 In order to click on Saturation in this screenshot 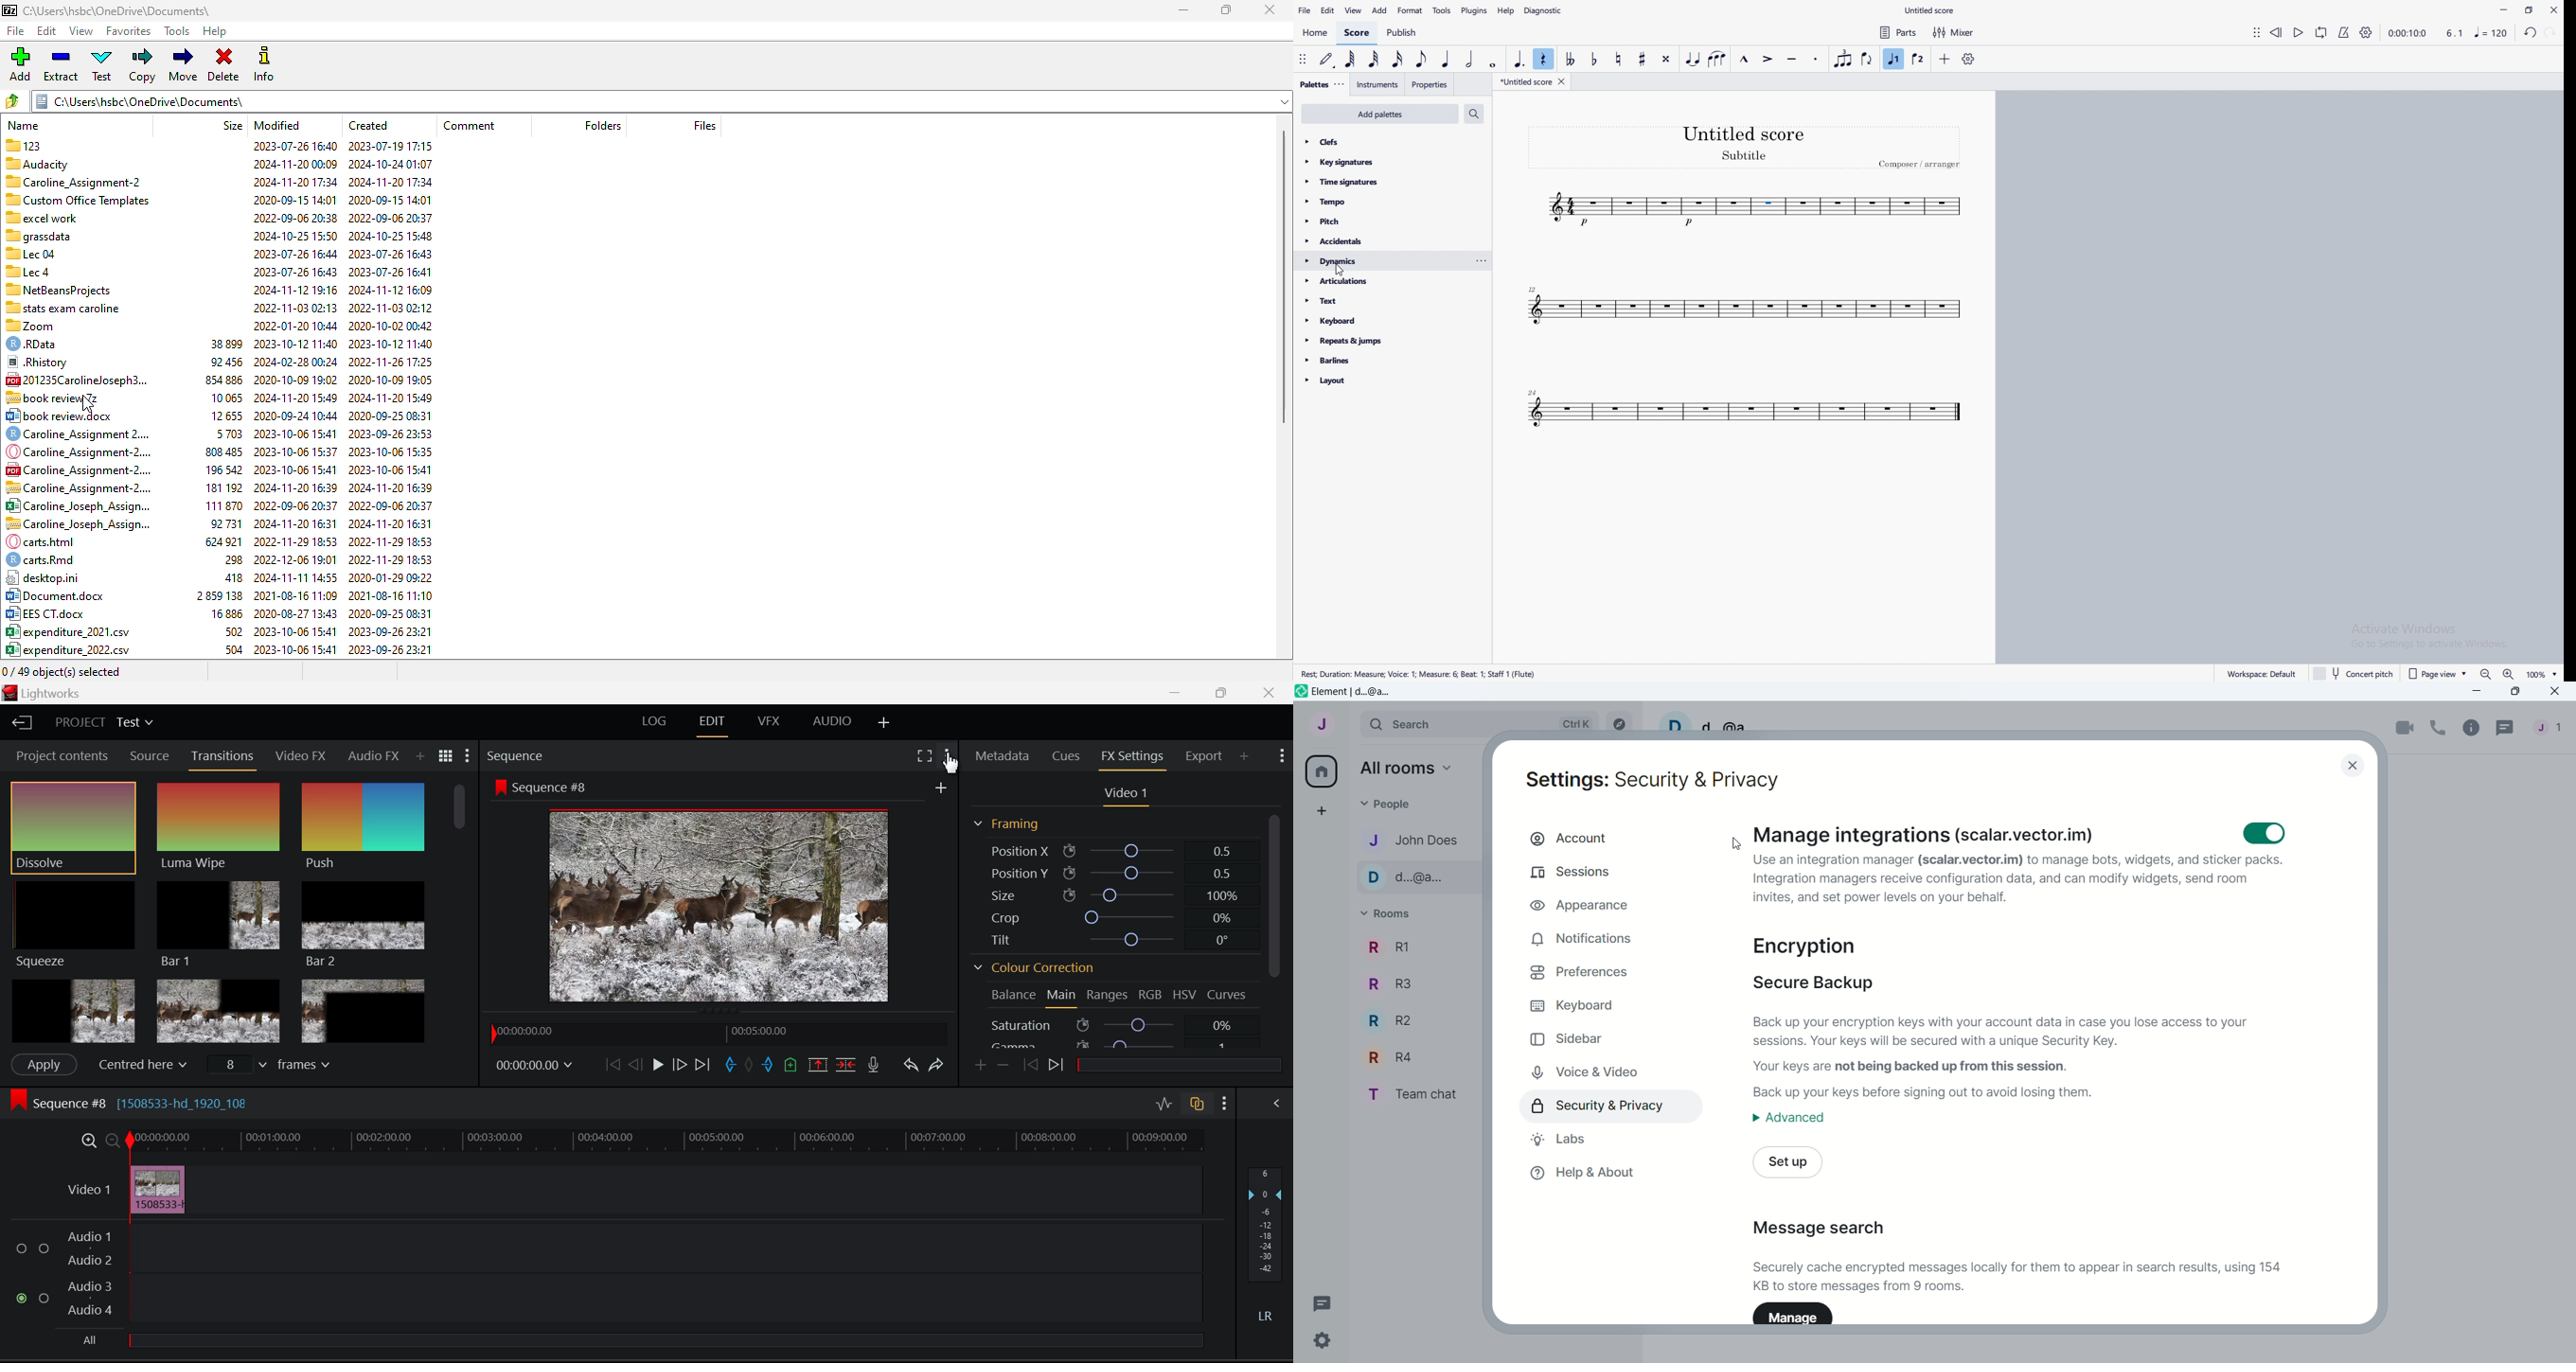, I will do `click(1114, 1025)`.